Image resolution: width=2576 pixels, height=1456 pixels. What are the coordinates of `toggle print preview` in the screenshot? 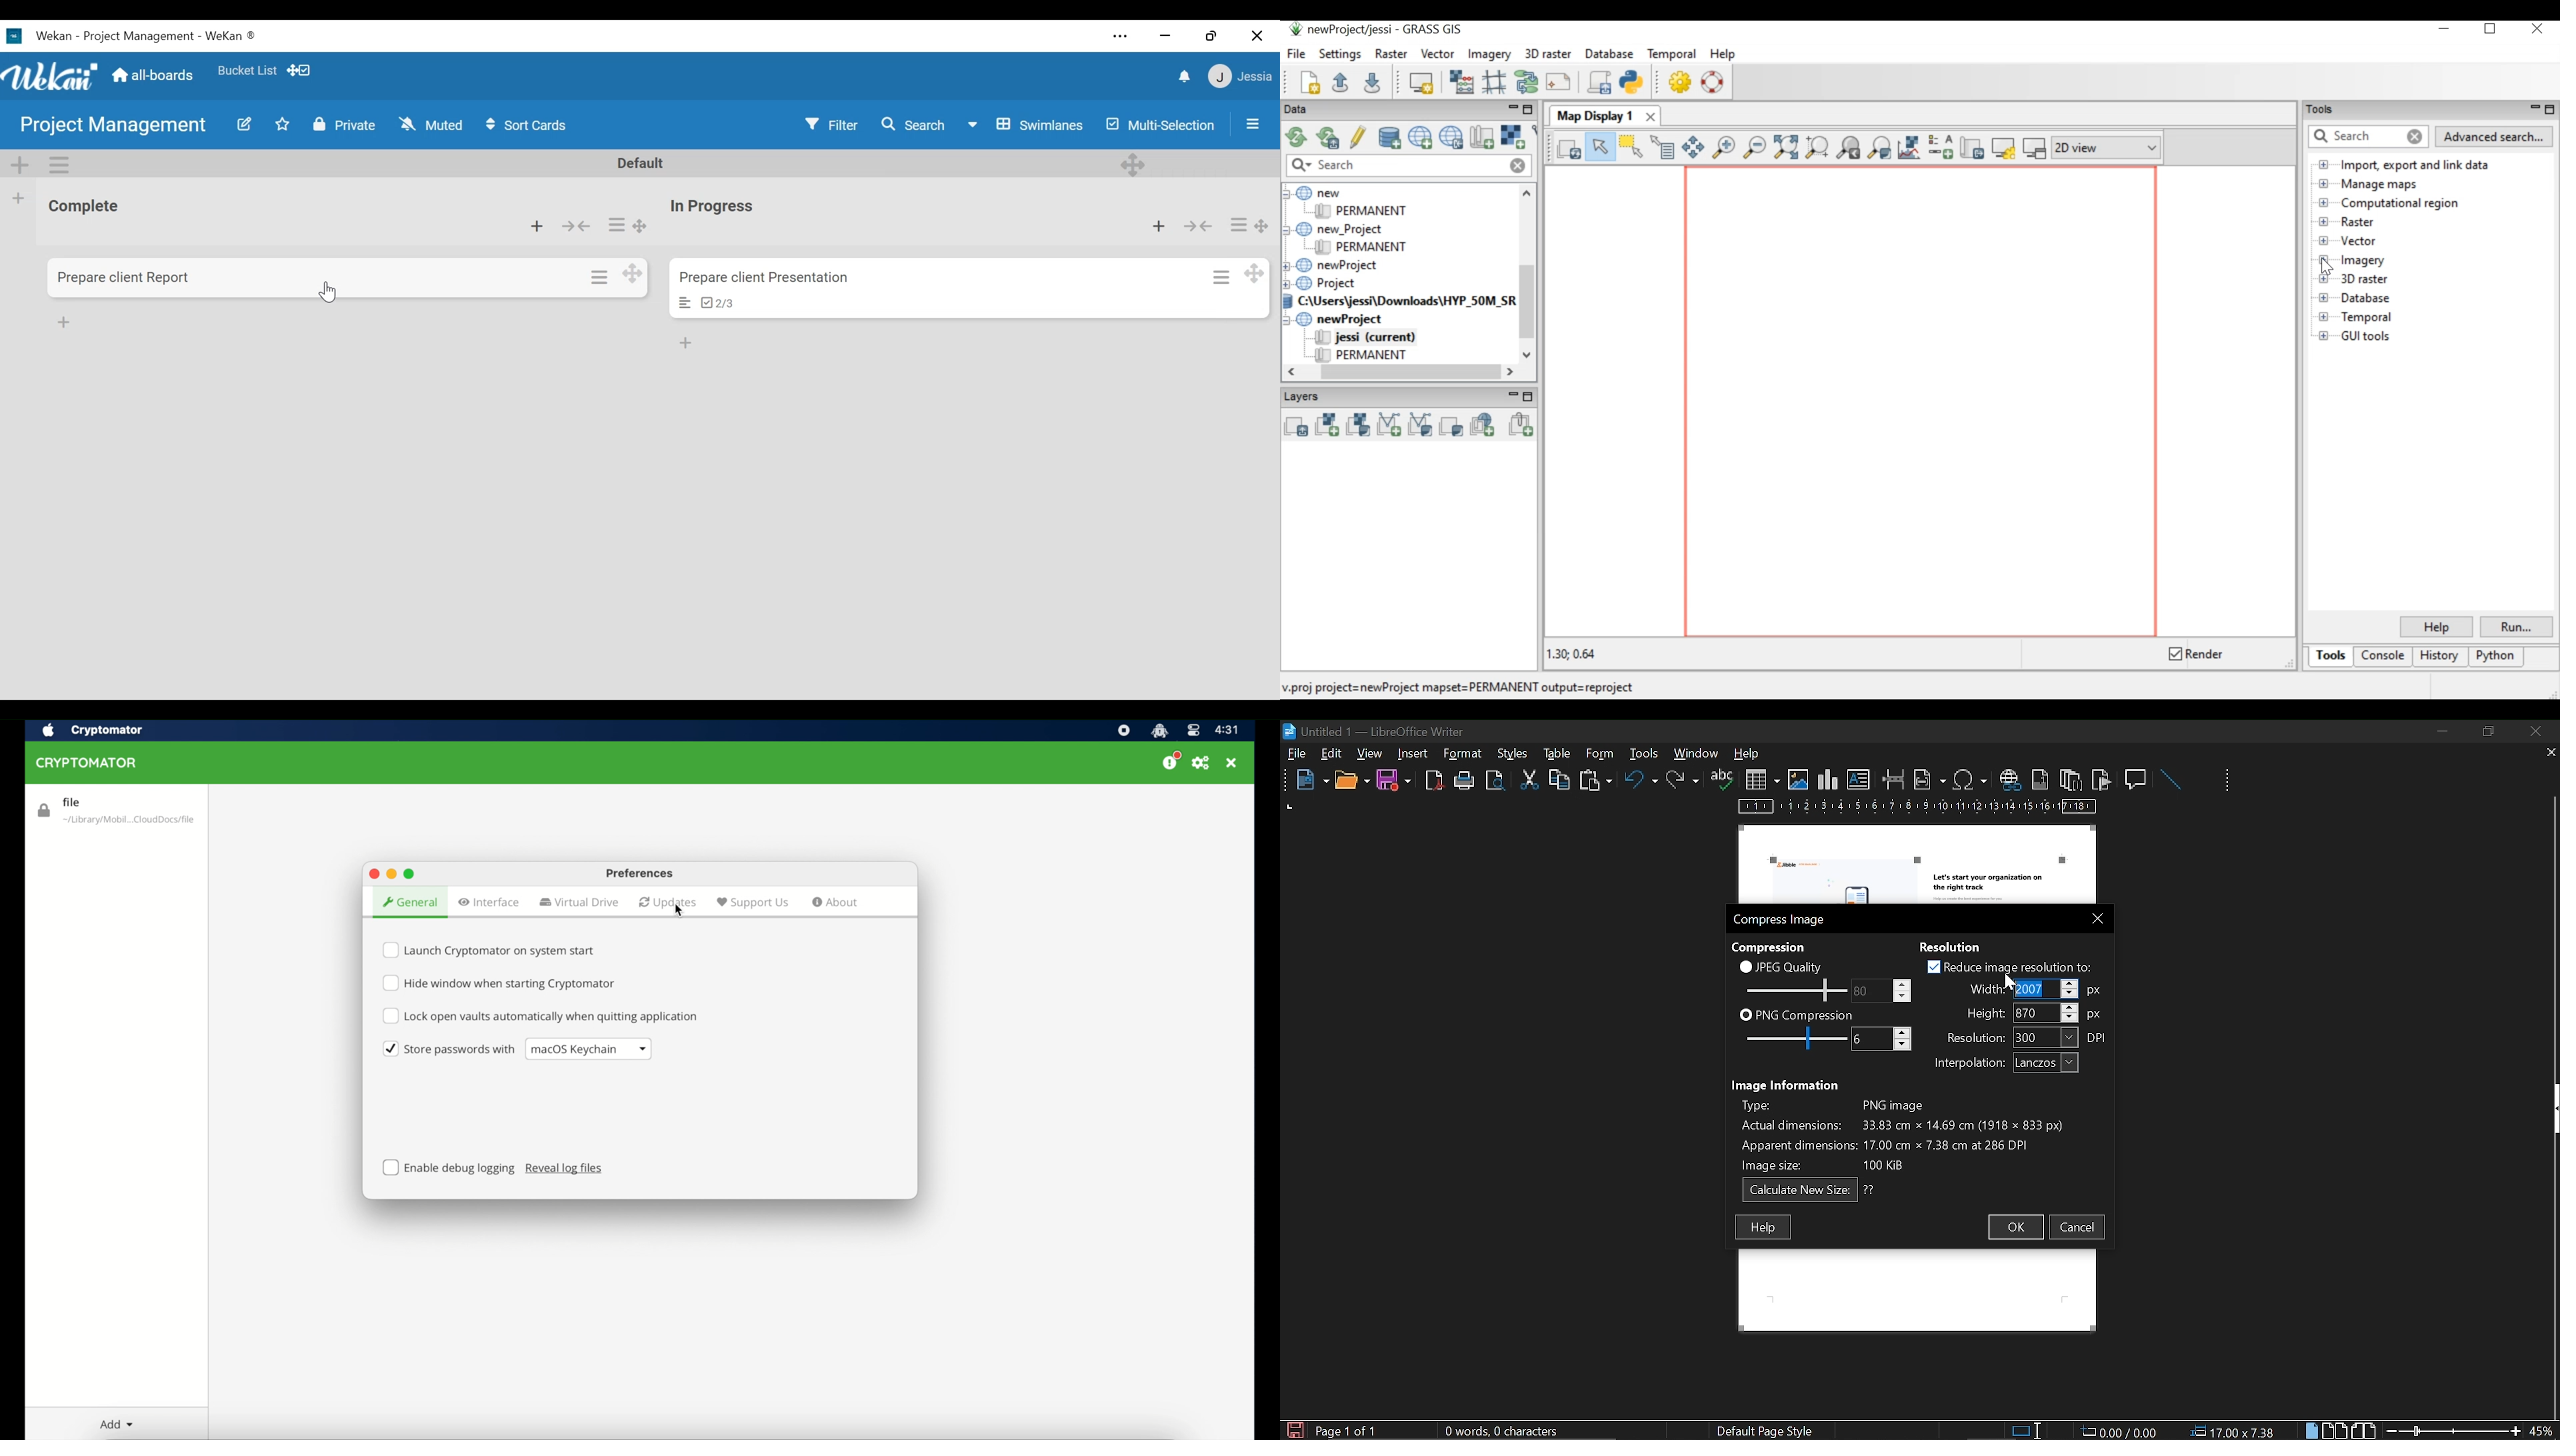 It's located at (1498, 781).